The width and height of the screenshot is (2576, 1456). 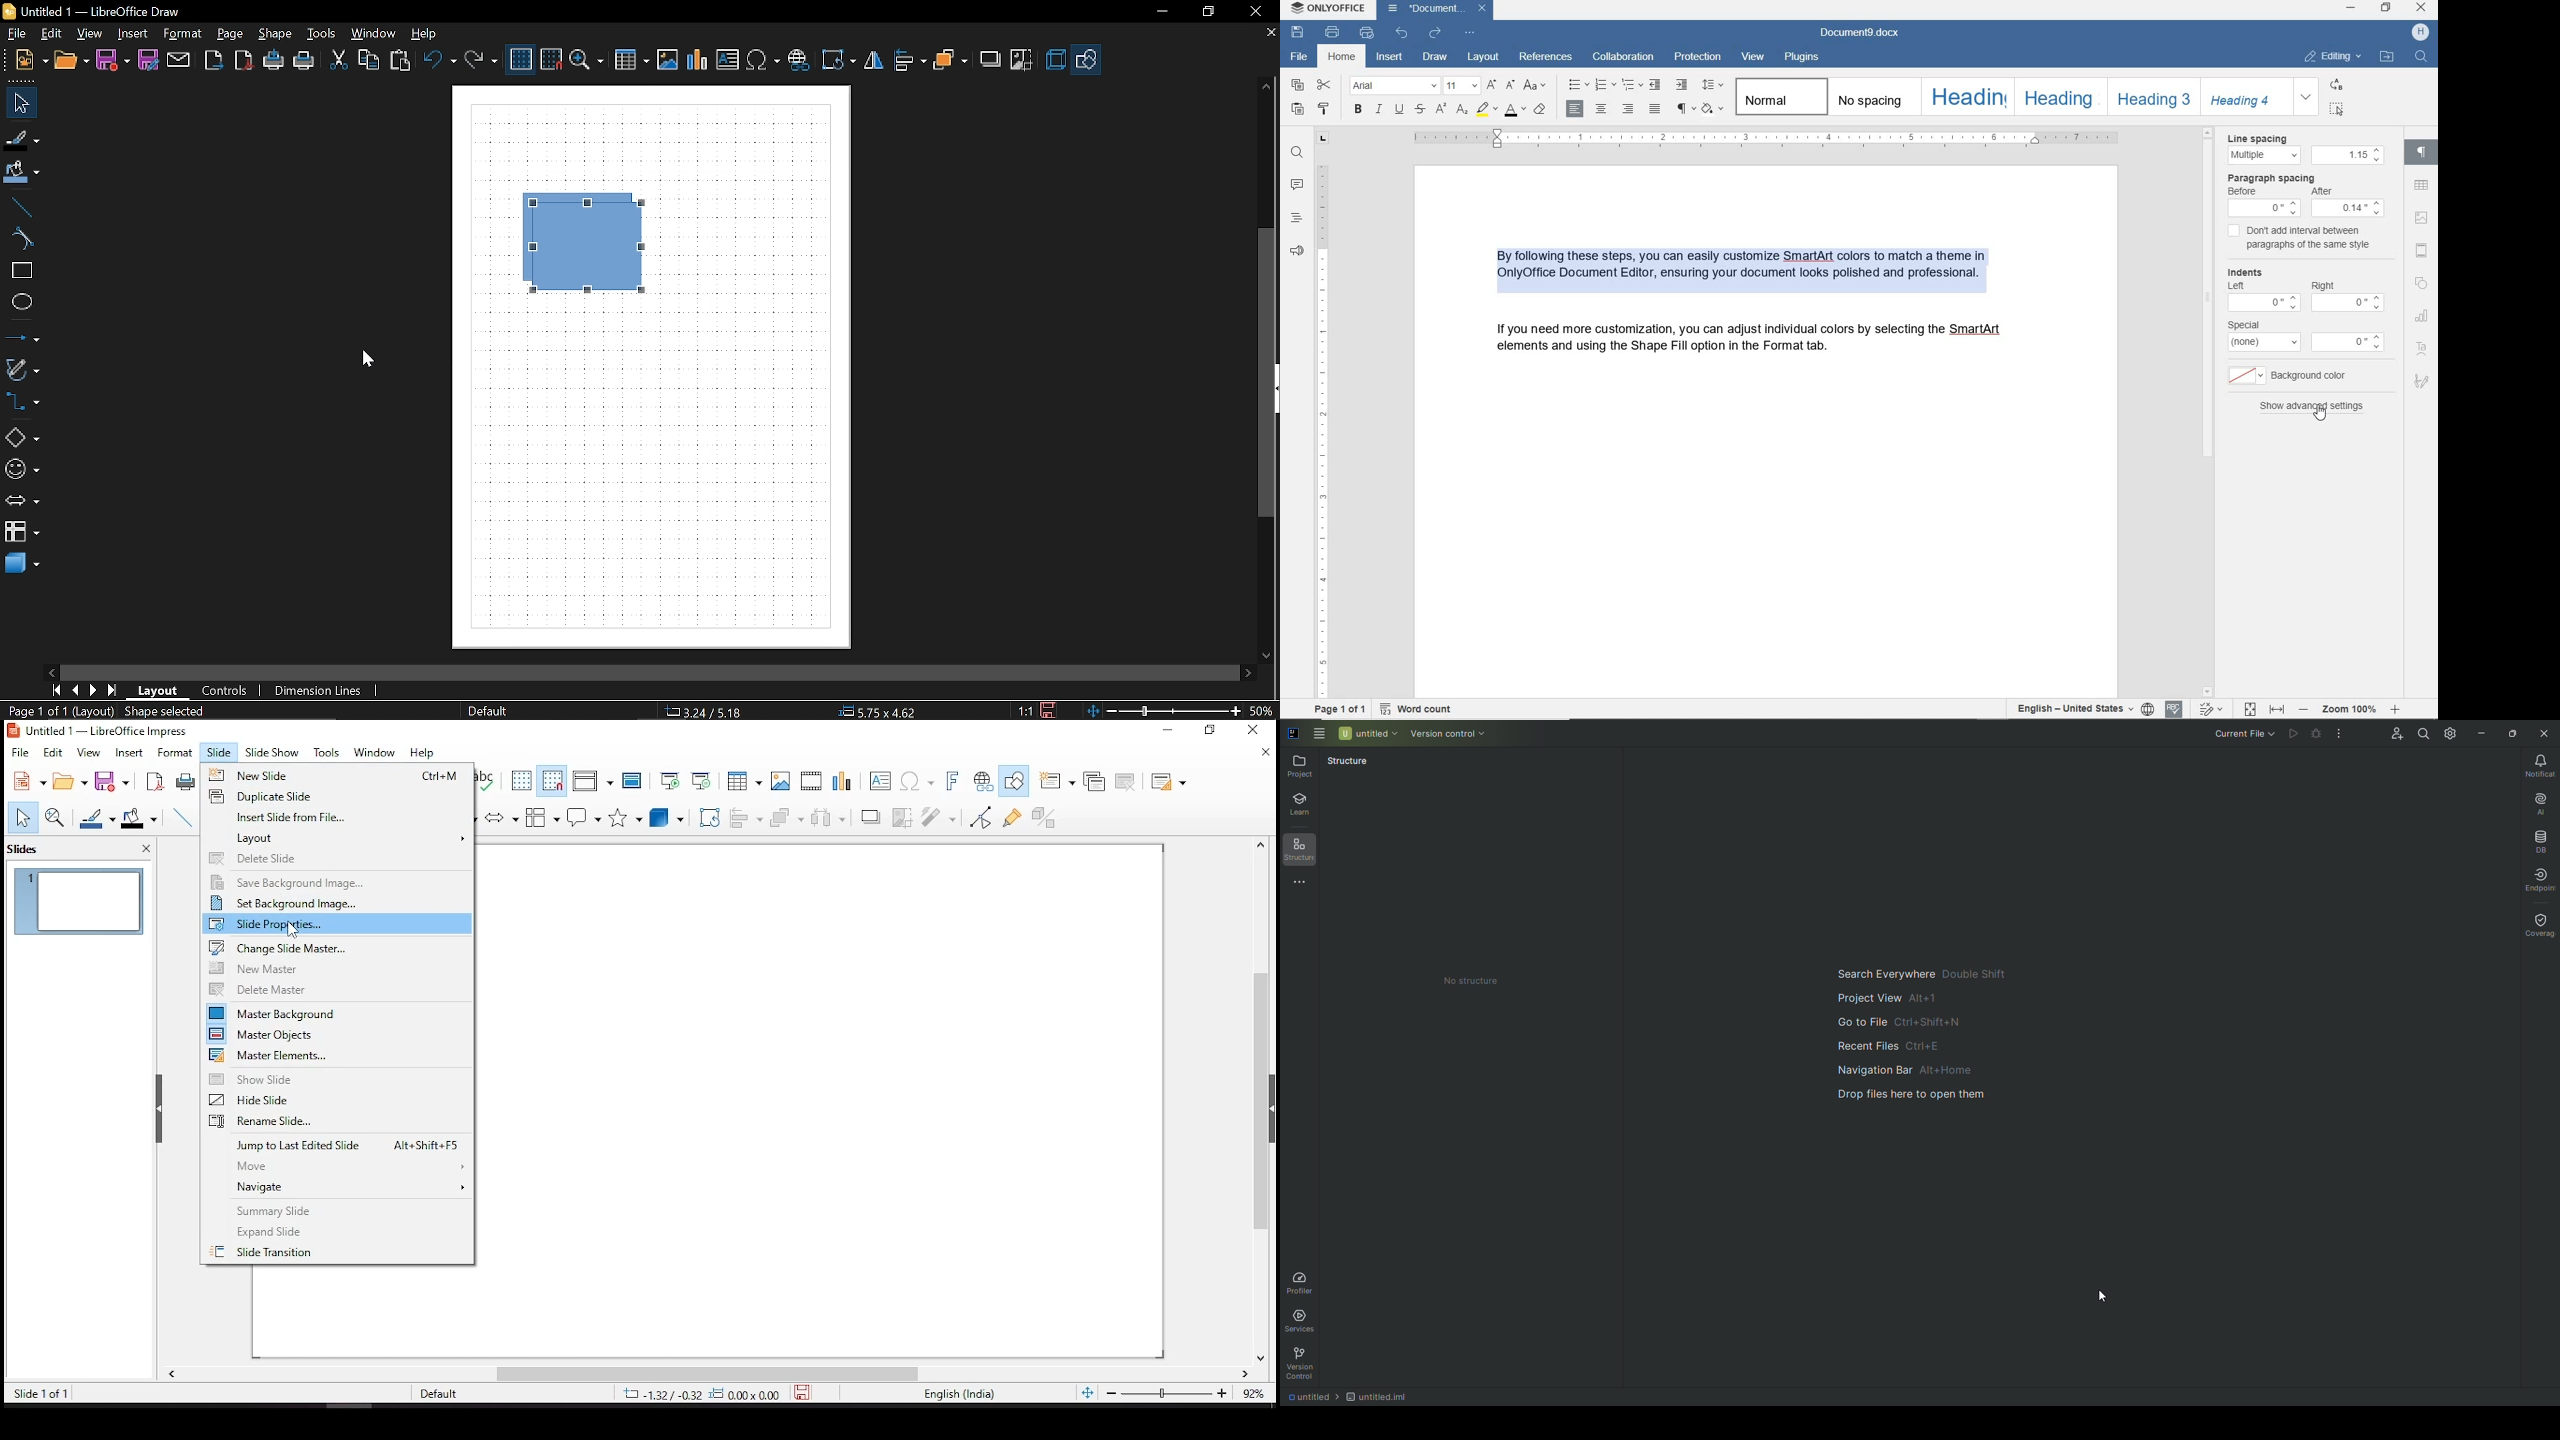 I want to click on Export as pdf, so click(x=244, y=62).